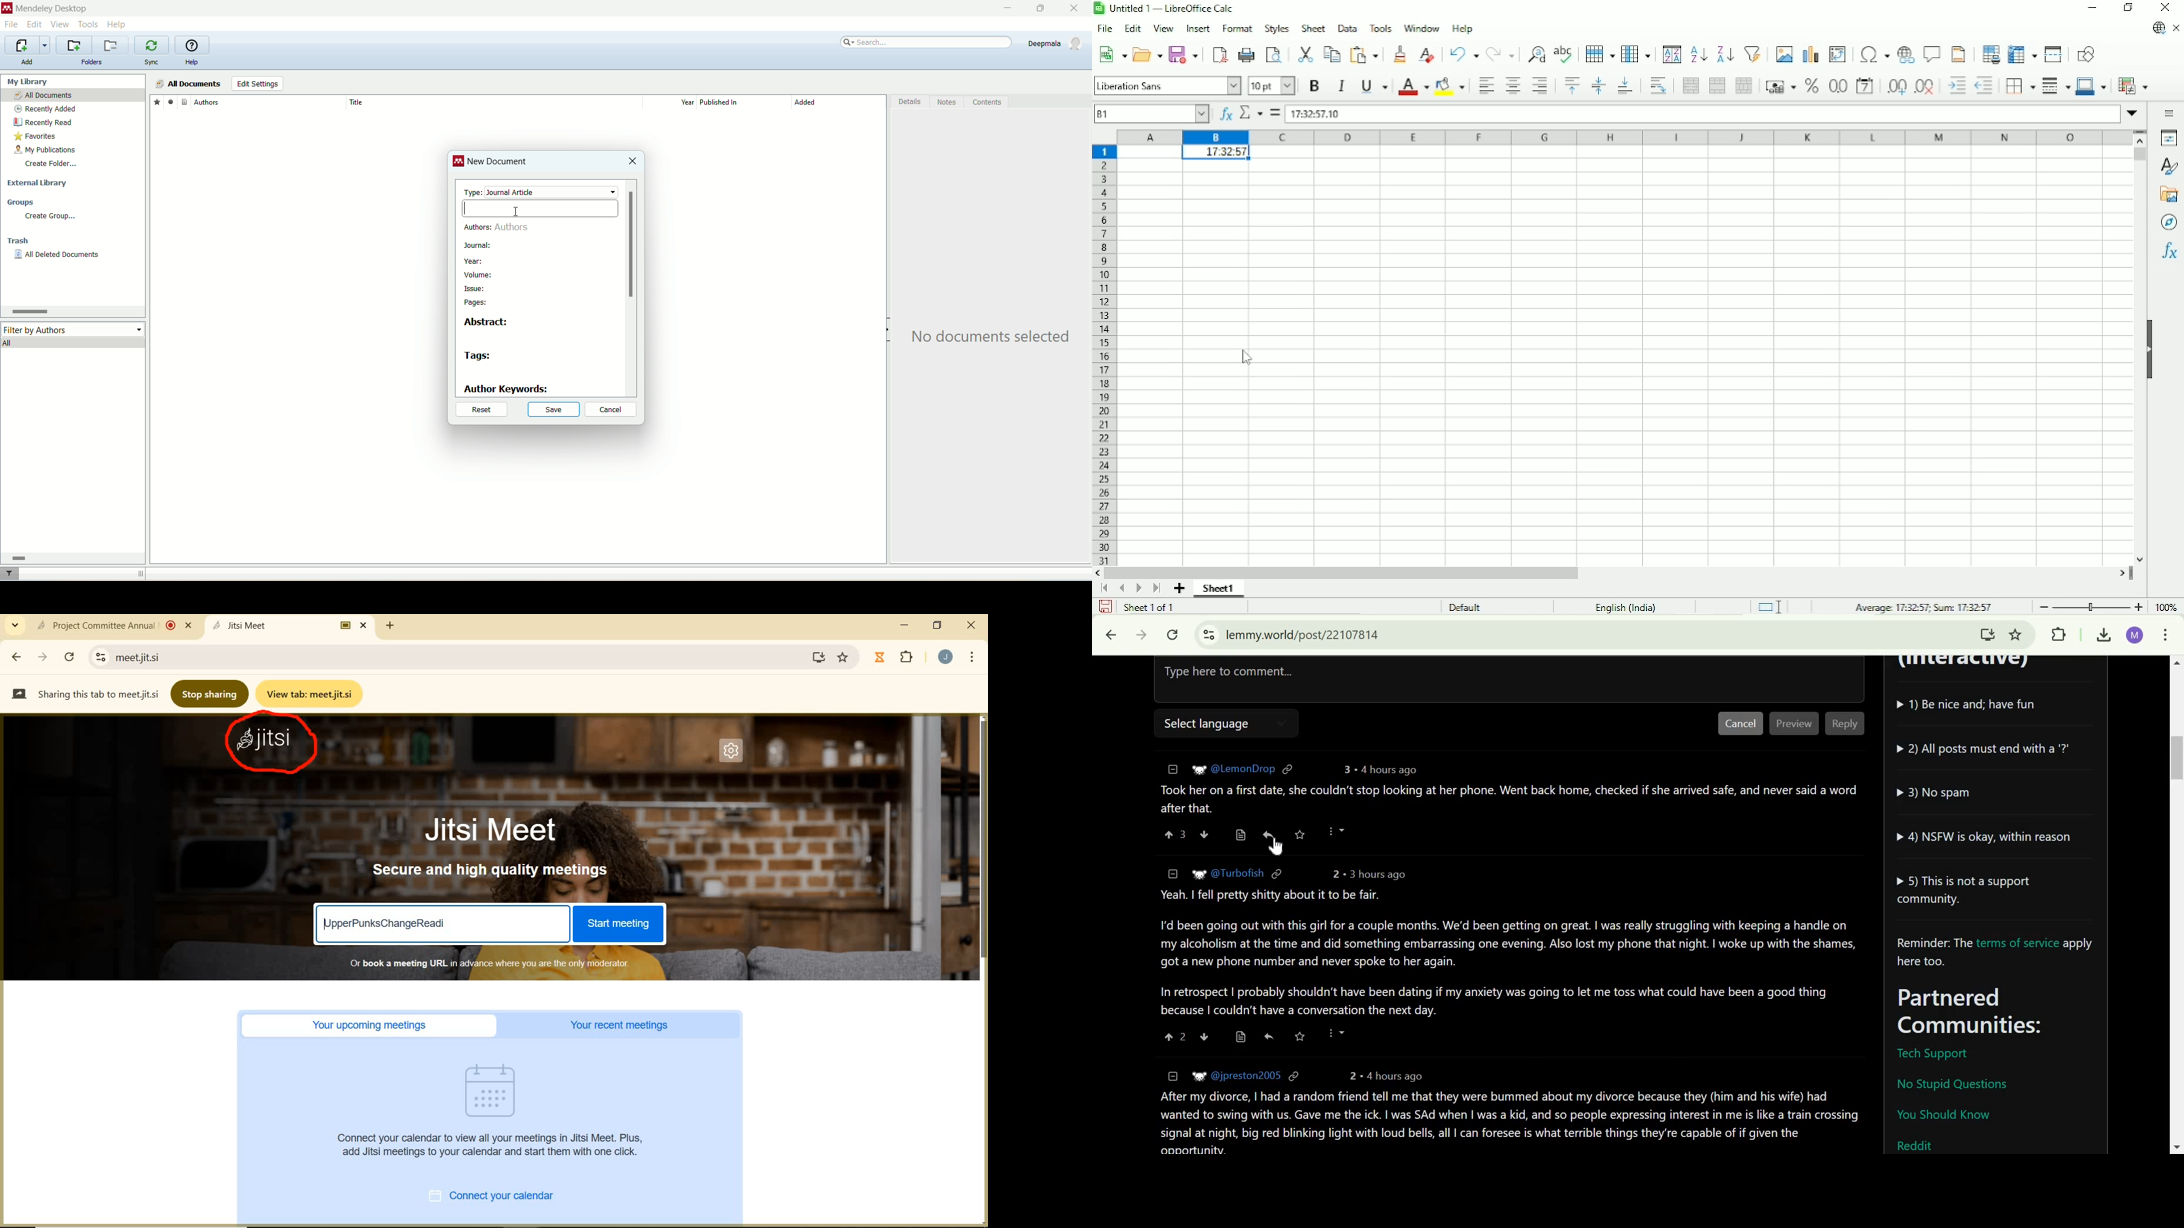  I want to click on Zoom factor, so click(2167, 607).